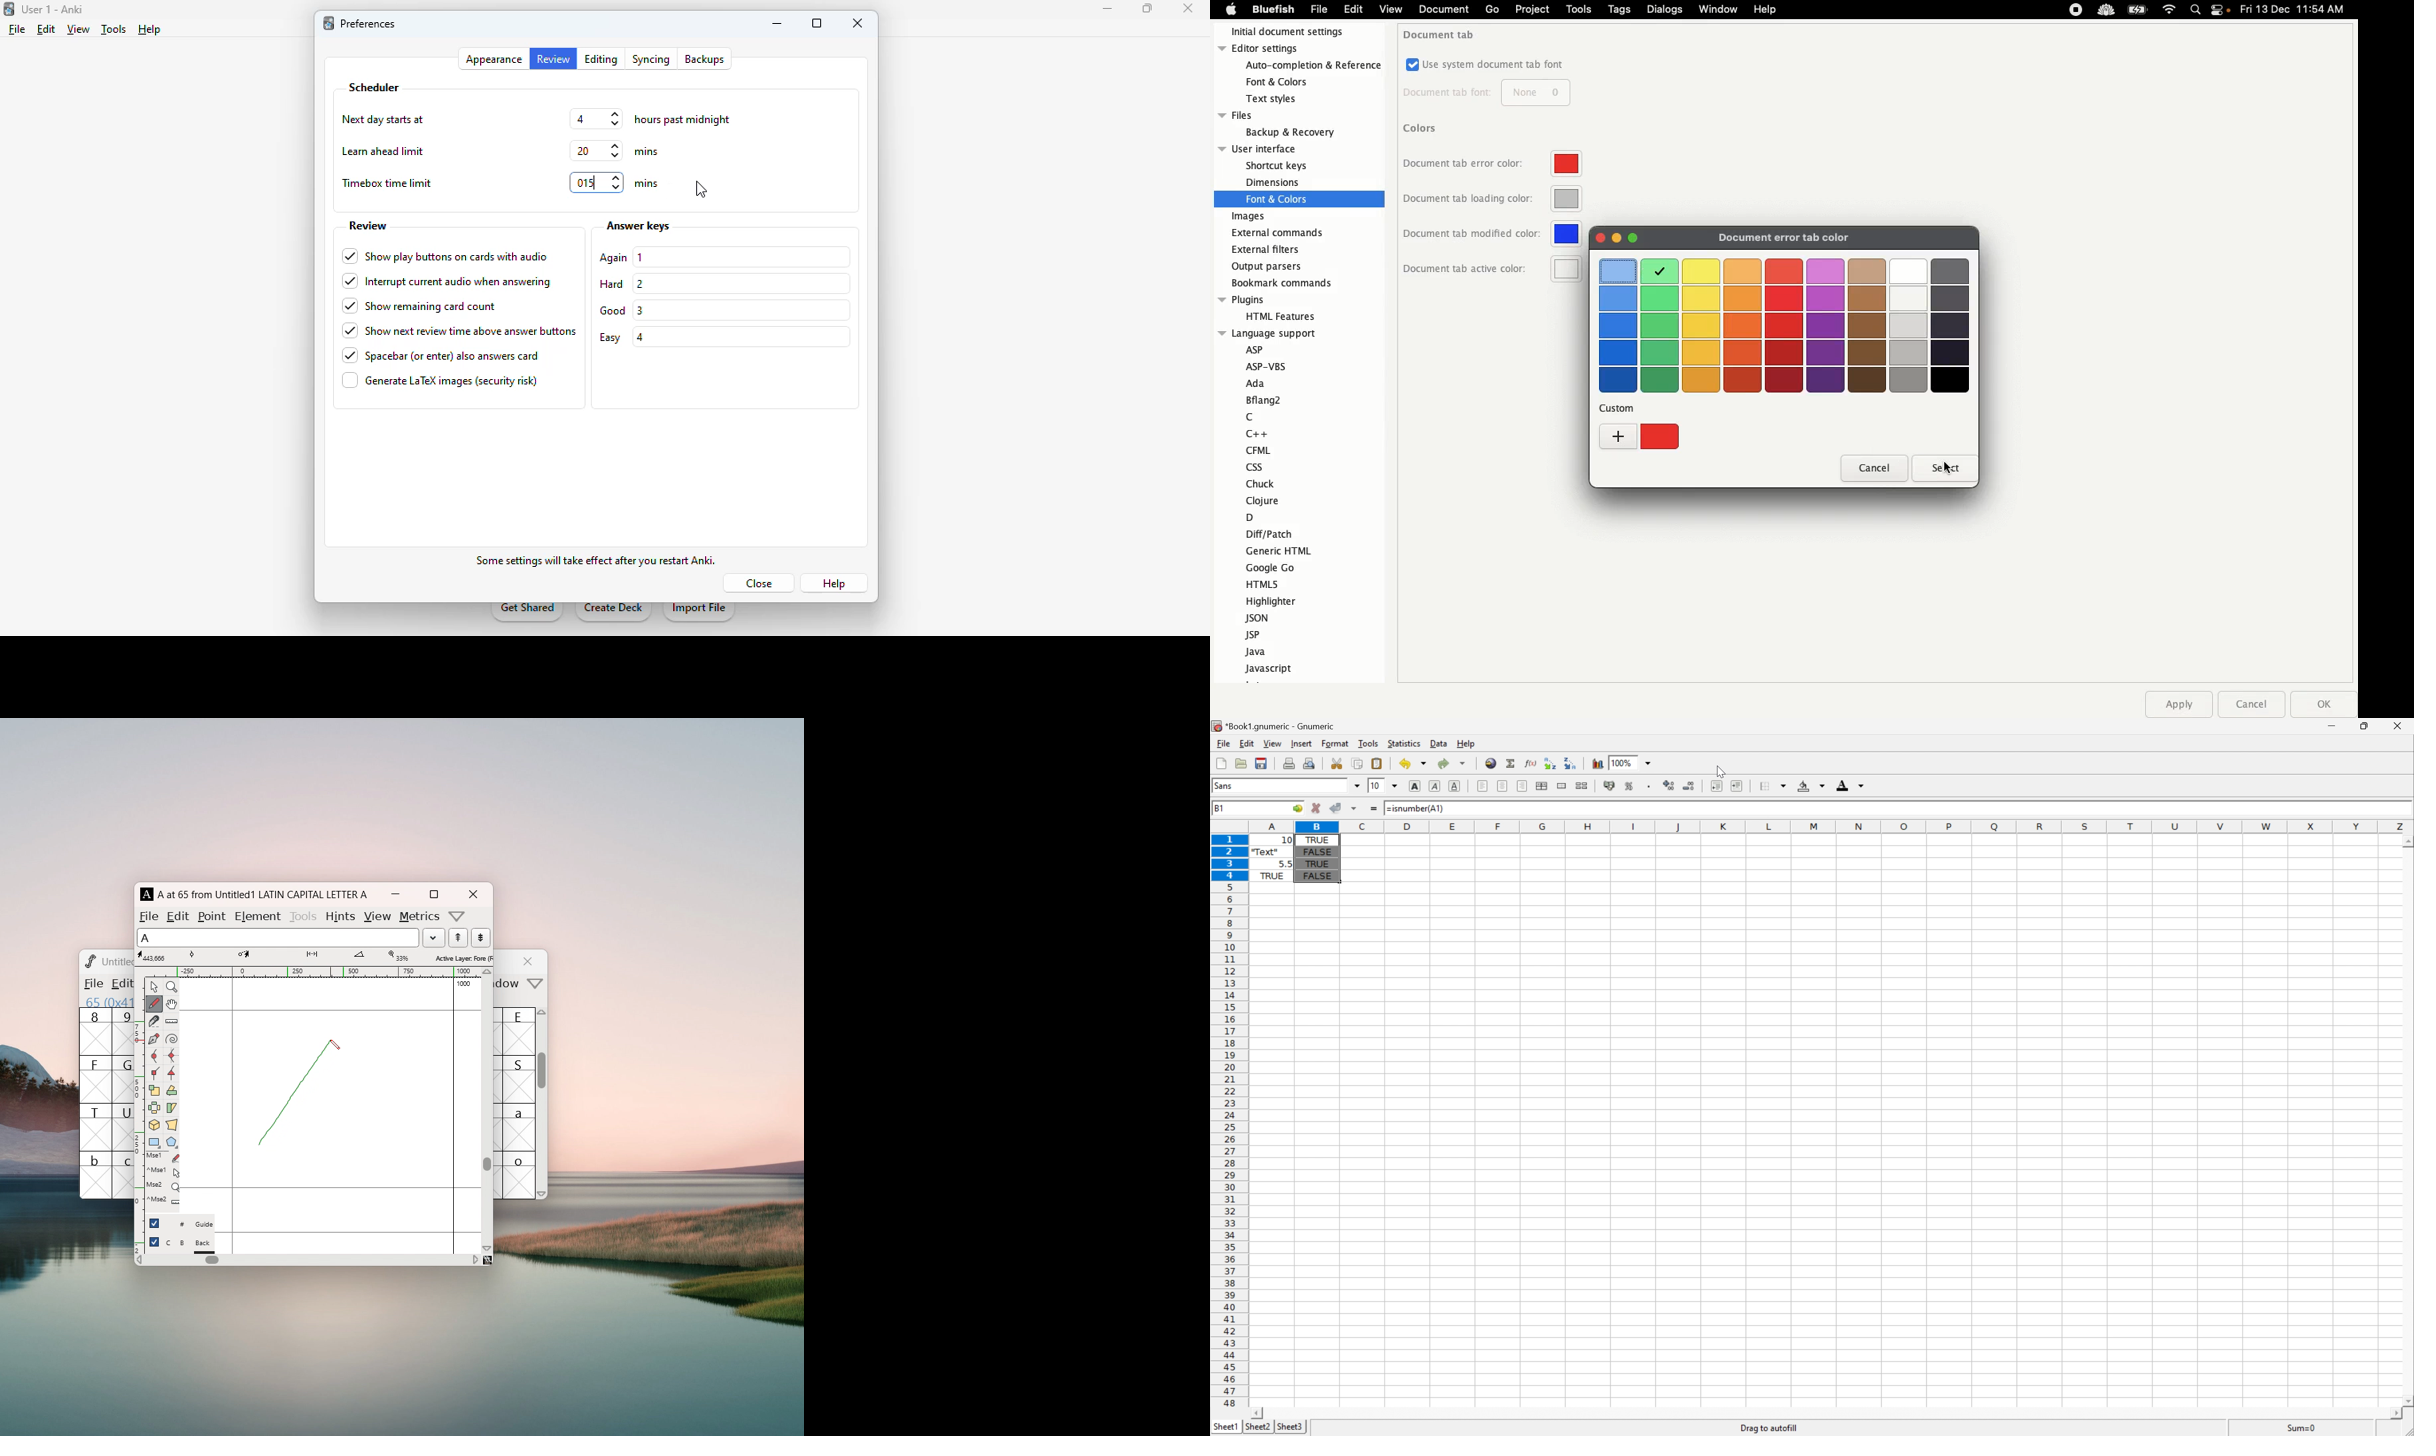 This screenshot has width=2436, height=1456. Describe the element at coordinates (1316, 808) in the screenshot. I see `Cancel changes` at that location.